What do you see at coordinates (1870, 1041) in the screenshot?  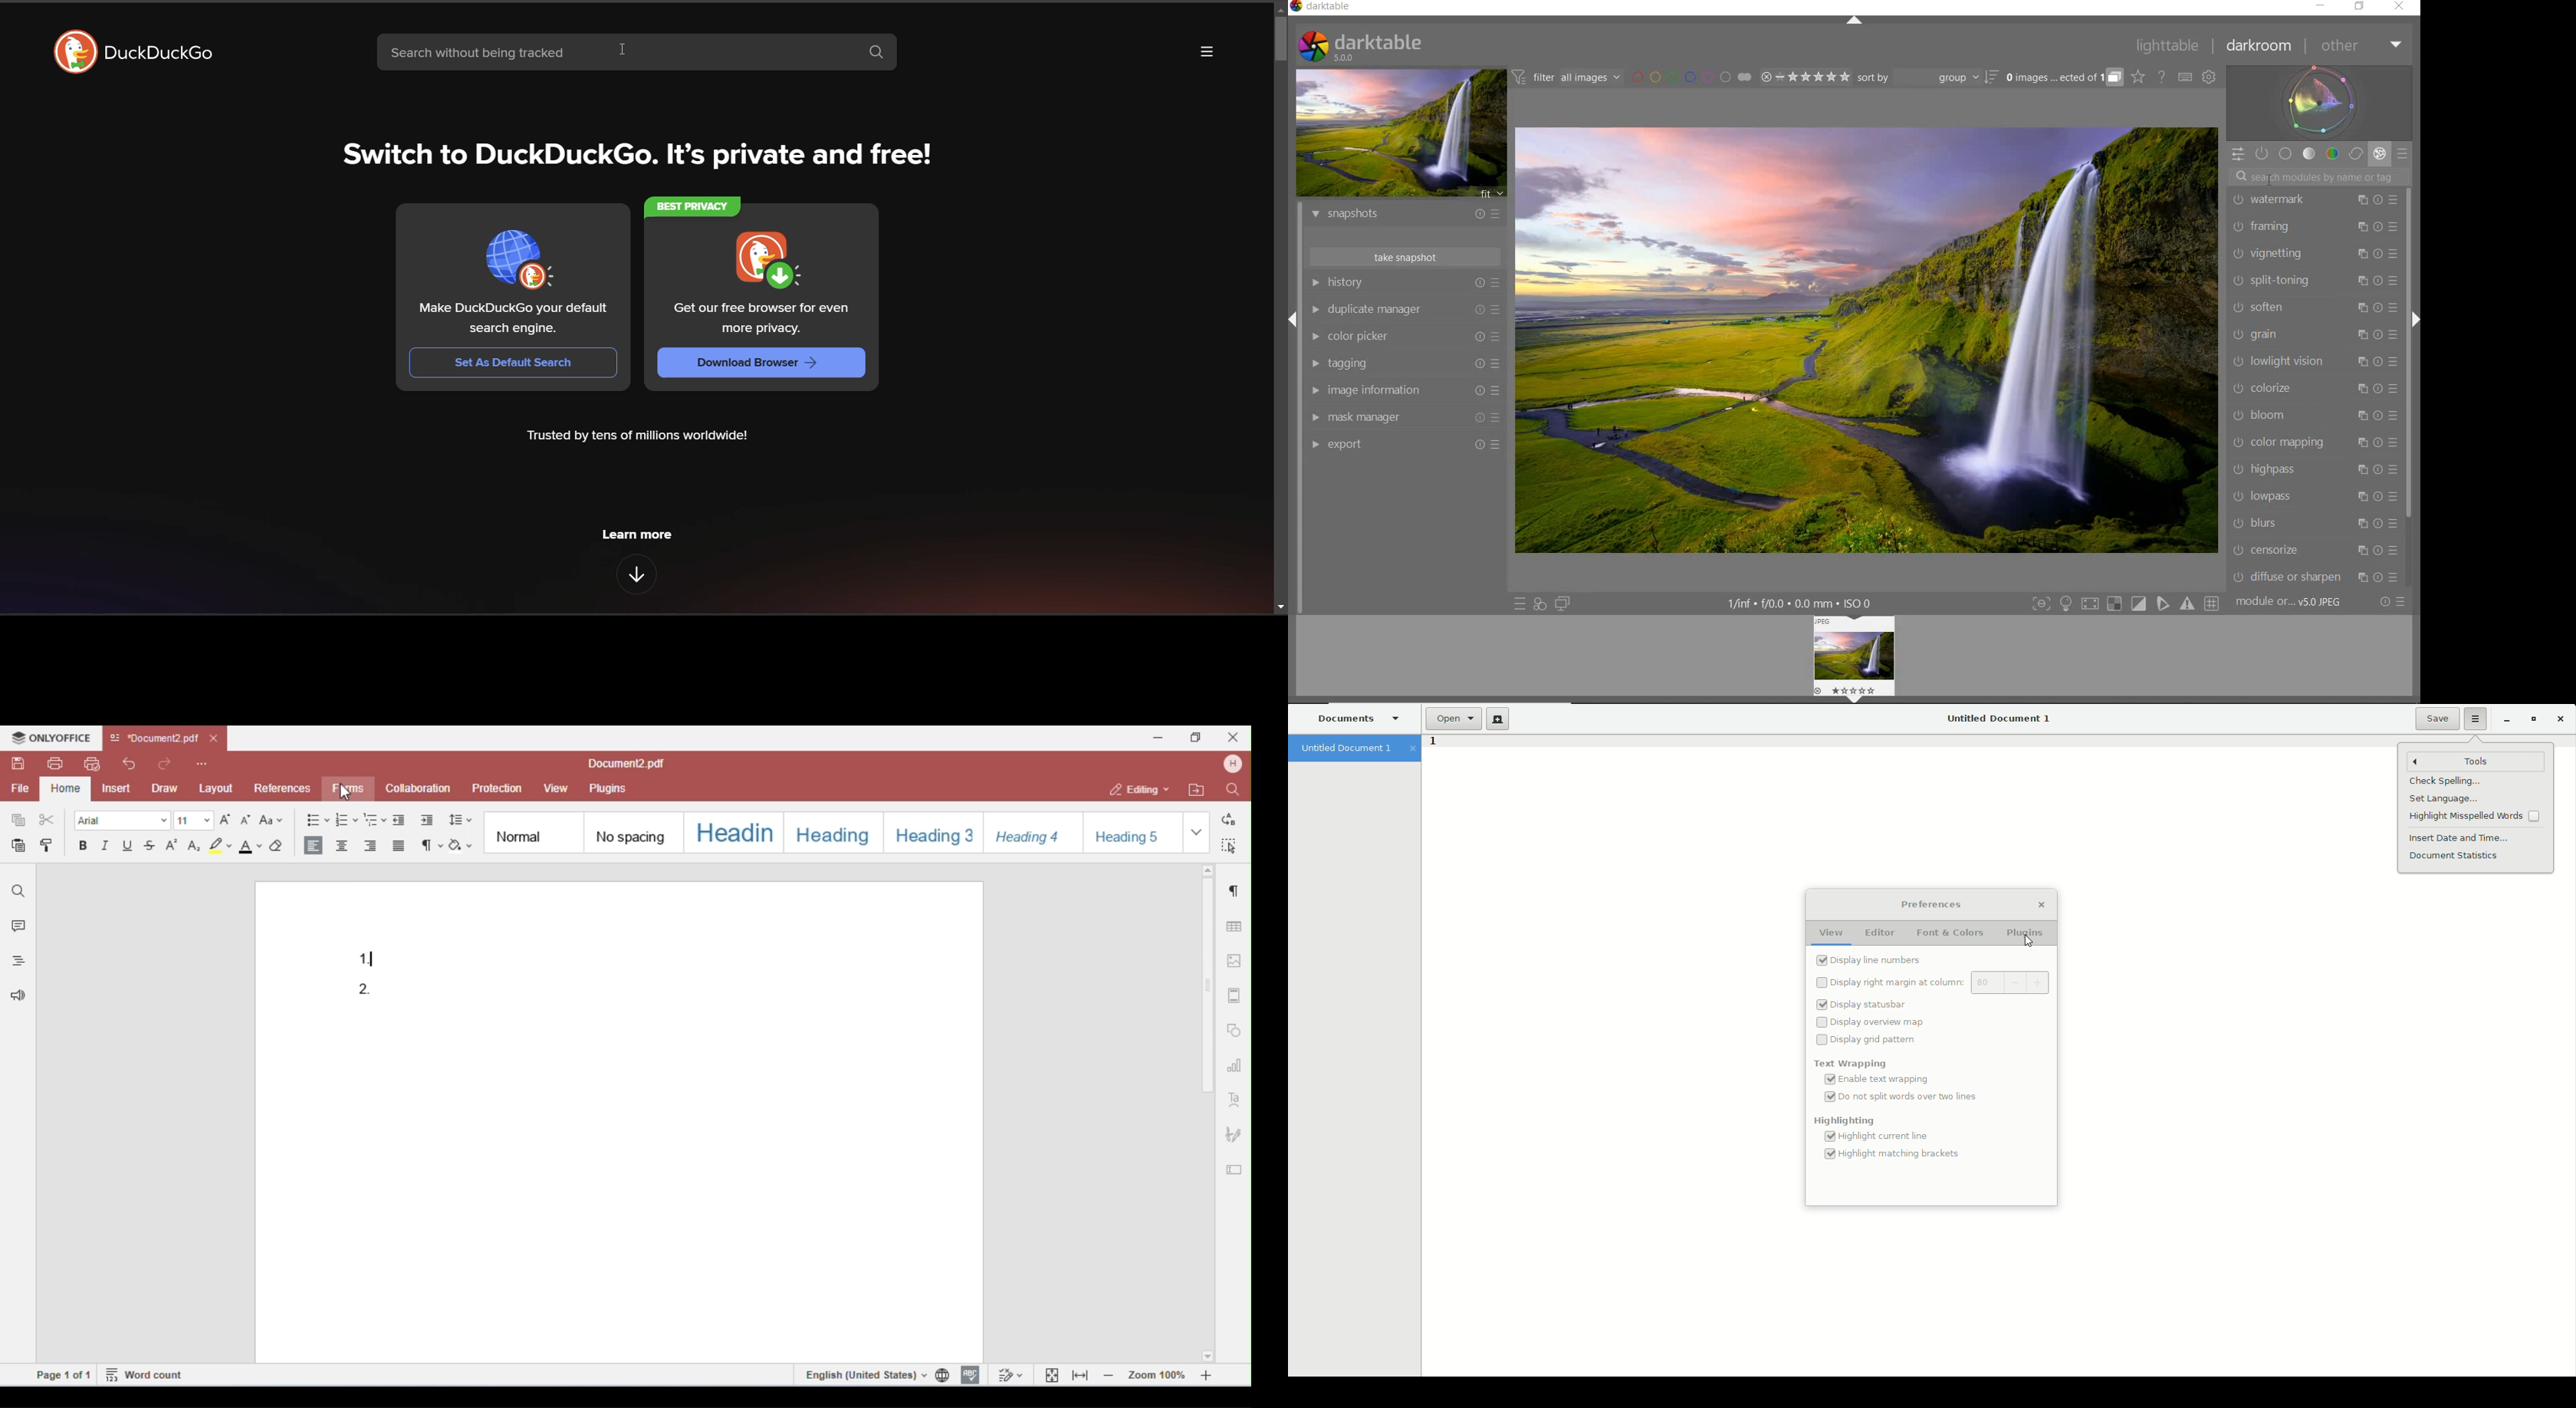 I see `Display grid pattern` at bounding box center [1870, 1041].